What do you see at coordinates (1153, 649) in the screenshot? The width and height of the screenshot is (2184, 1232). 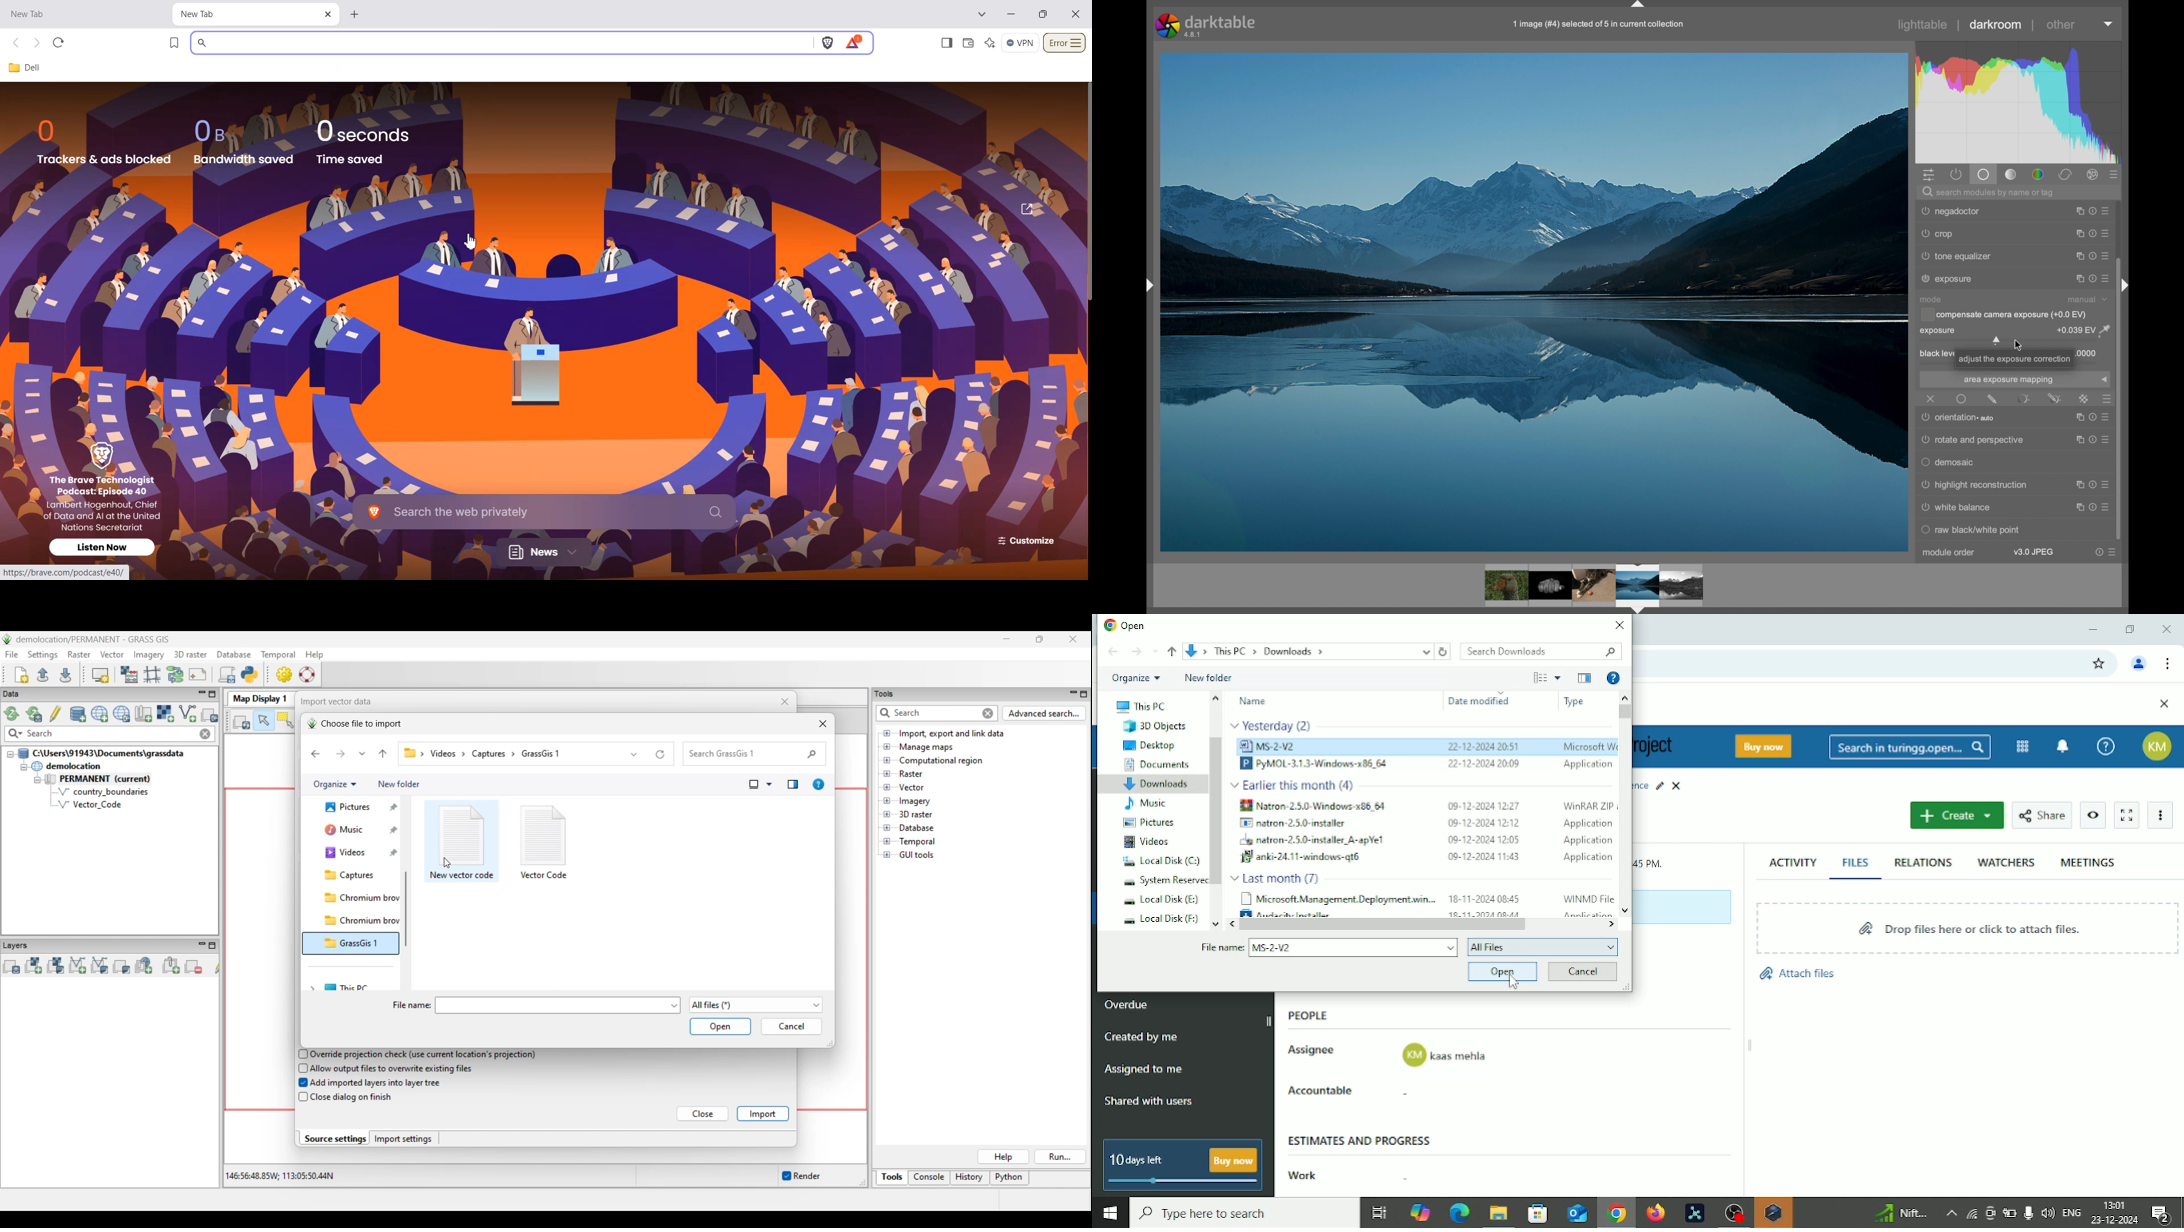 I see `Recent locations` at bounding box center [1153, 649].